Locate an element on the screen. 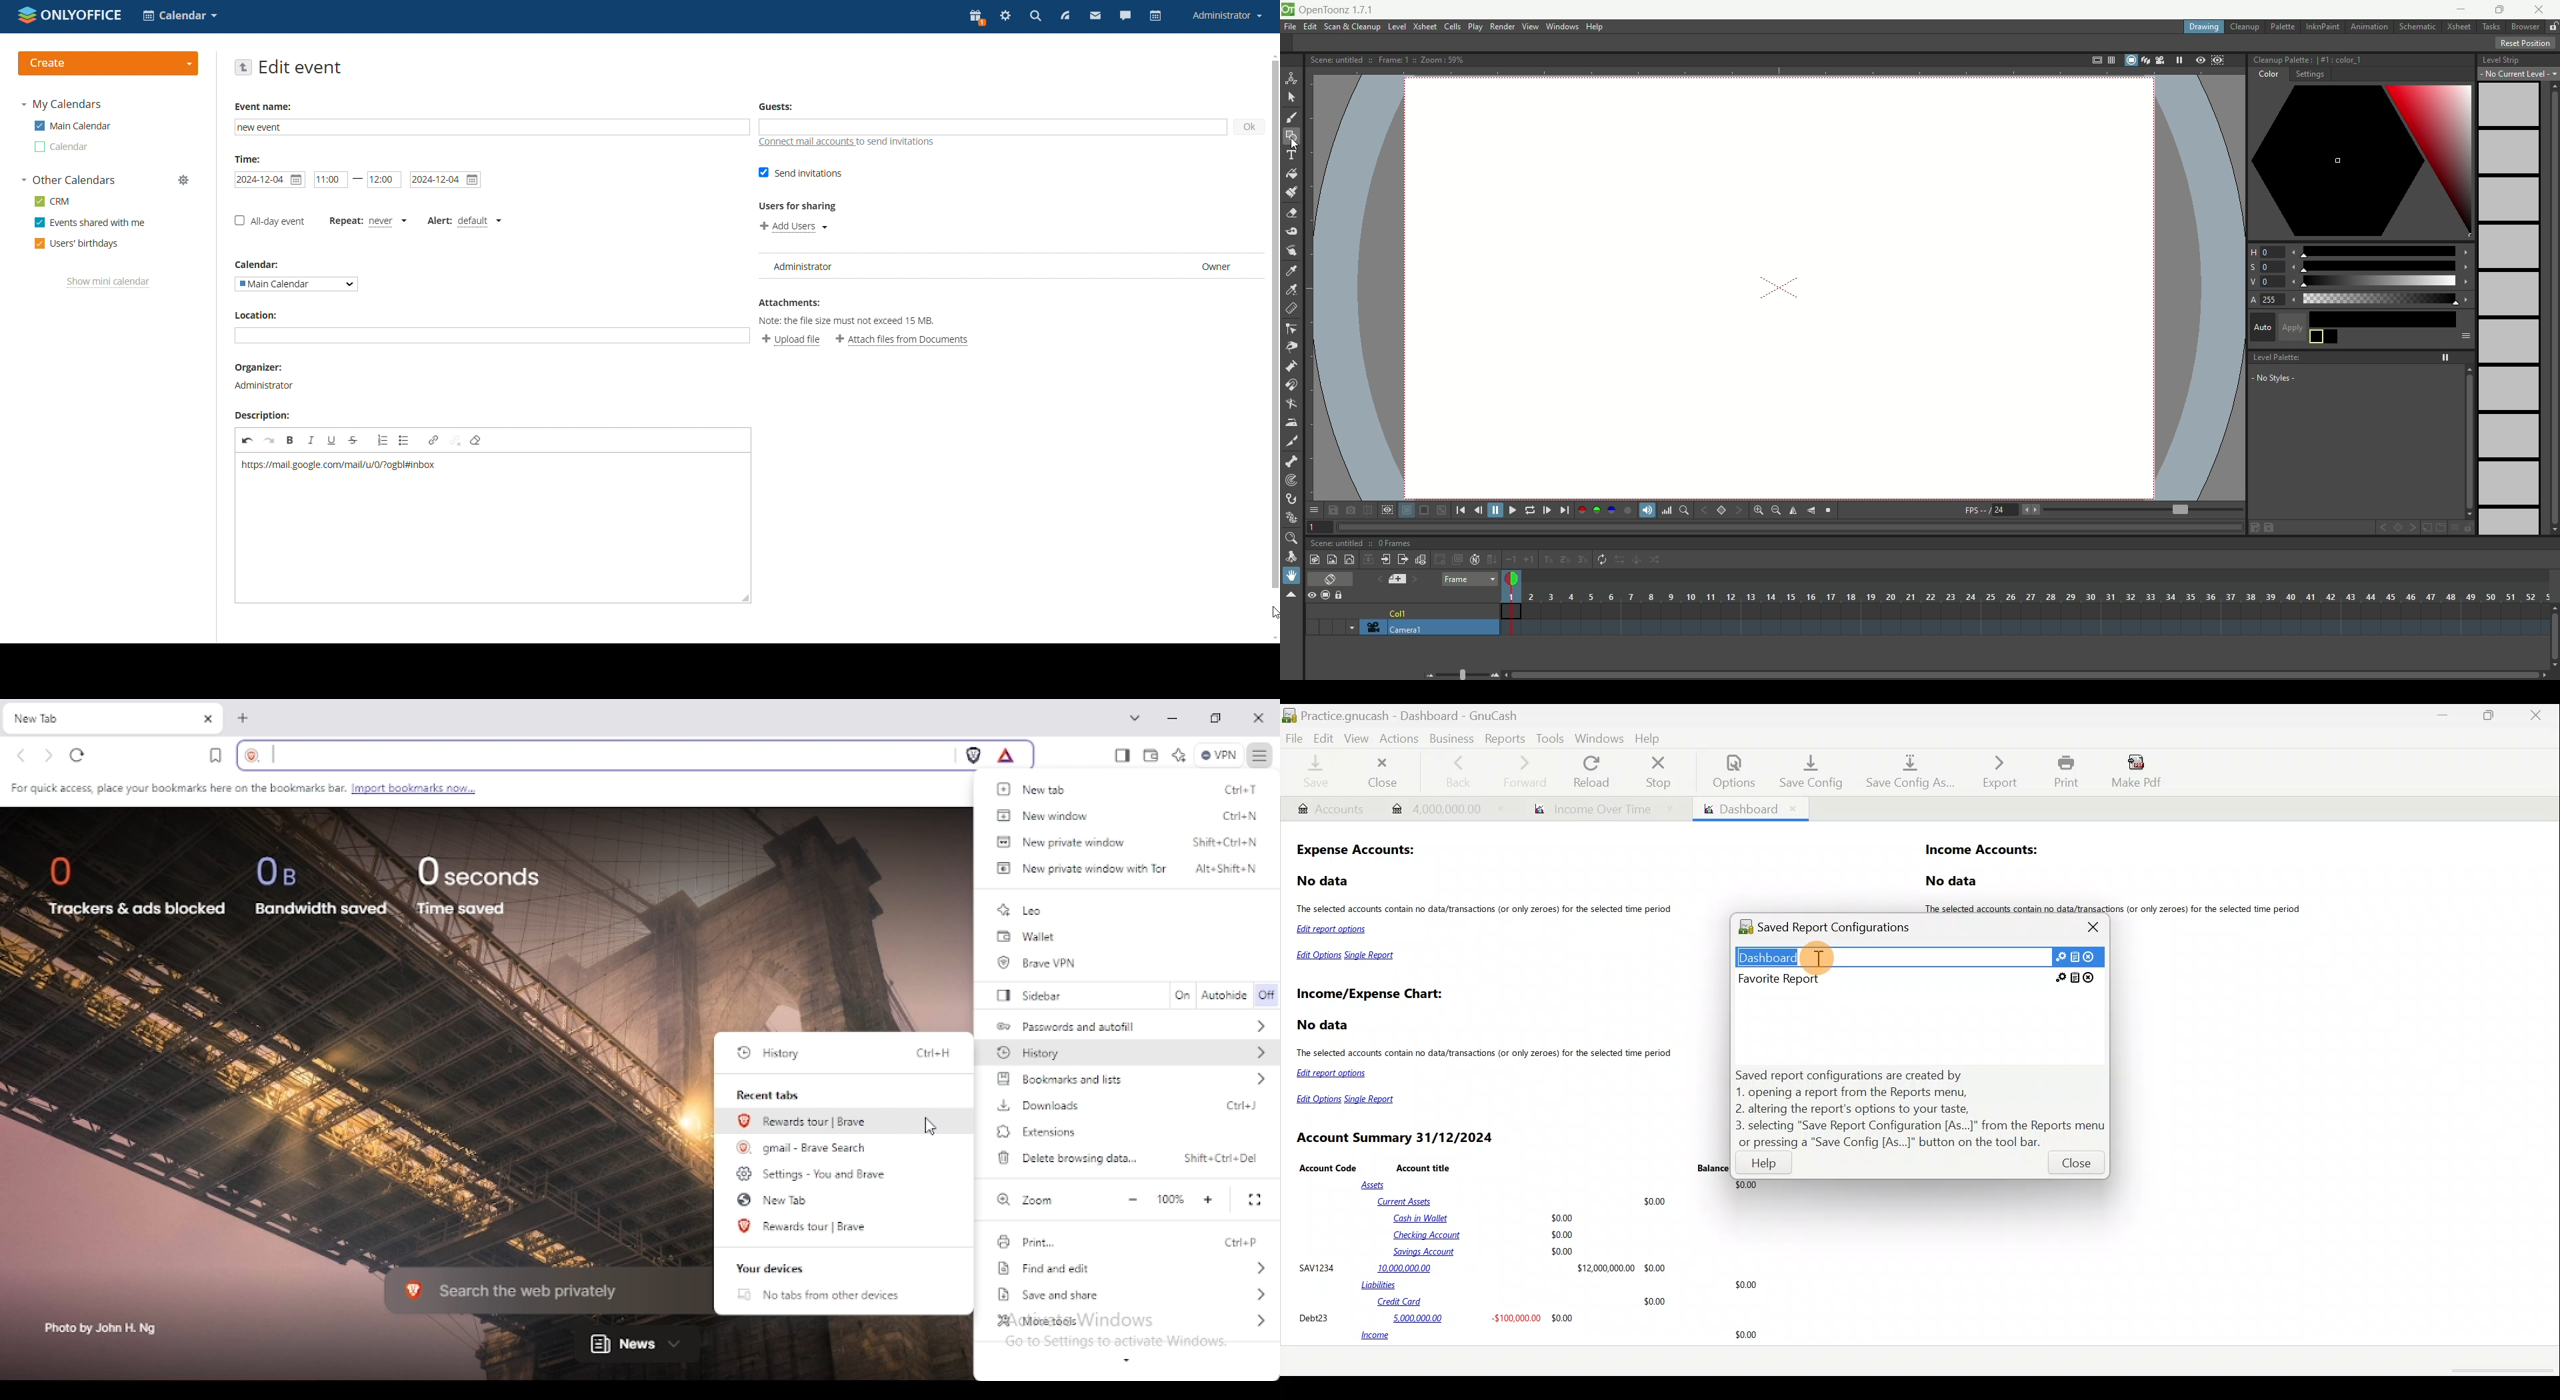 This screenshot has width=2576, height=1400. cutter is located at coordinates (1293, 441).